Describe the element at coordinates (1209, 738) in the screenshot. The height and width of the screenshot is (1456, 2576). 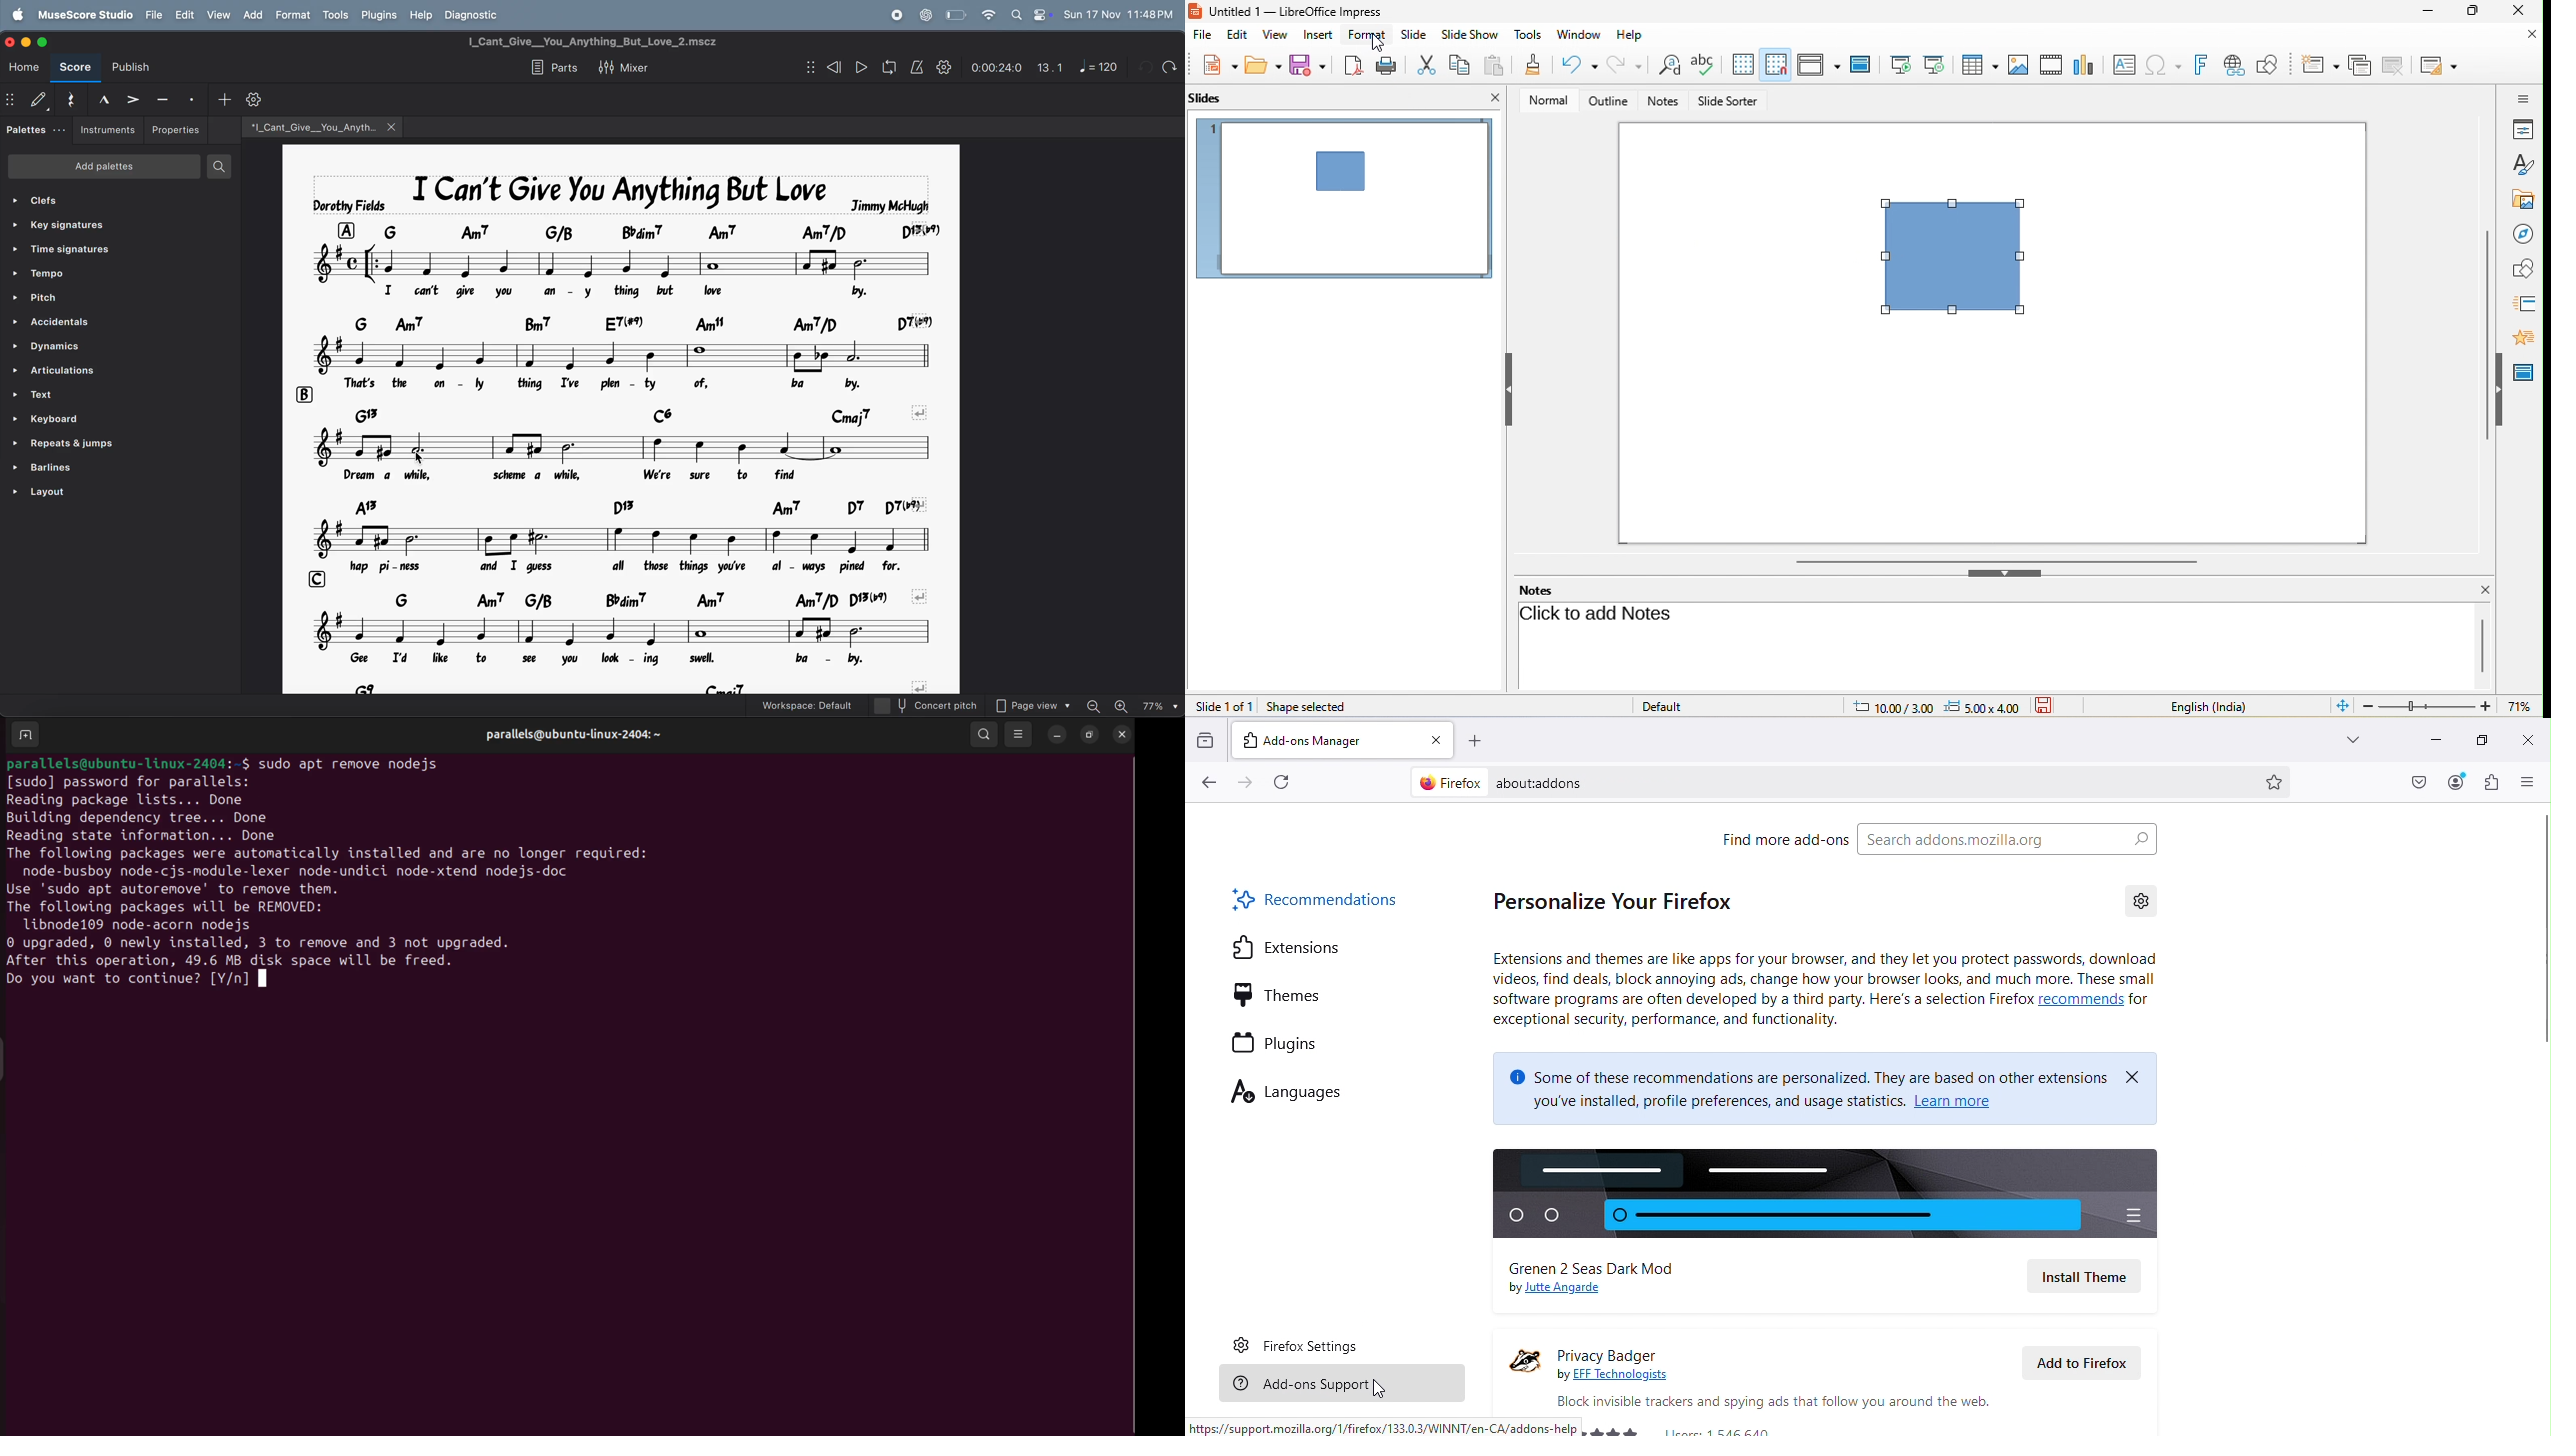
I see `Visit recent browsing across windows and devices` at that location.